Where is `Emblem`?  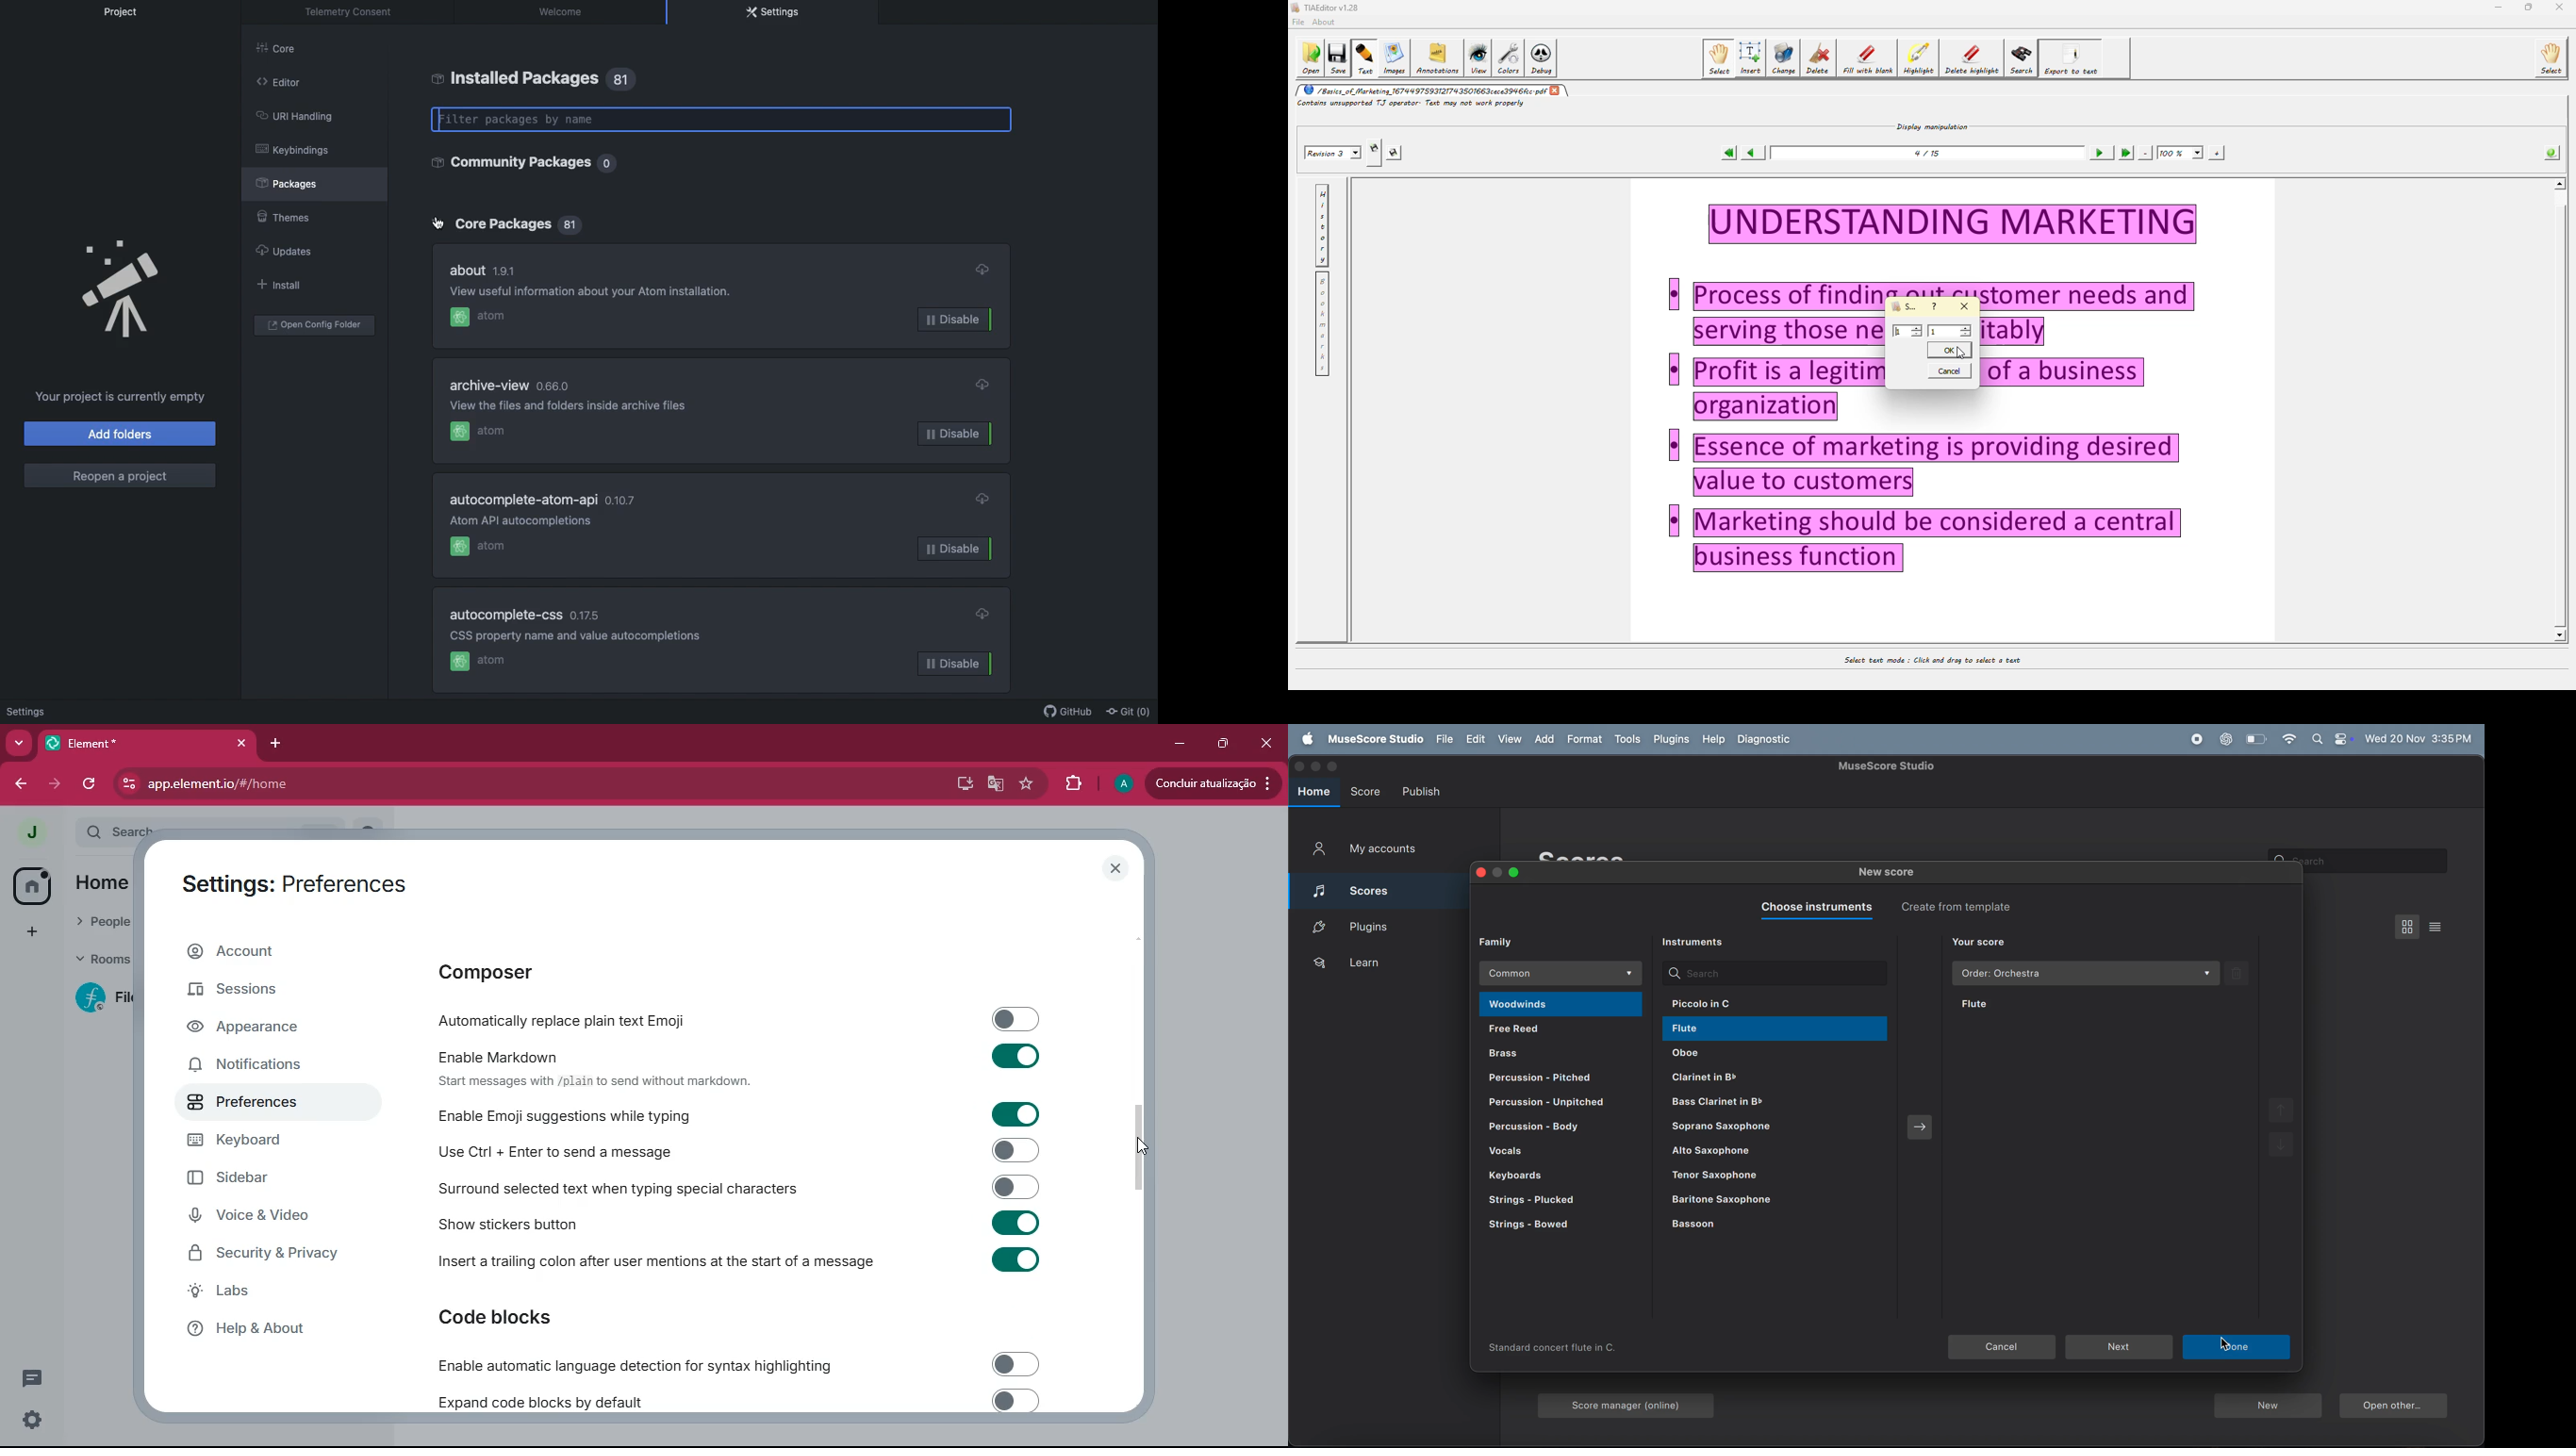
Emblem is located at coordinates (123, 290).